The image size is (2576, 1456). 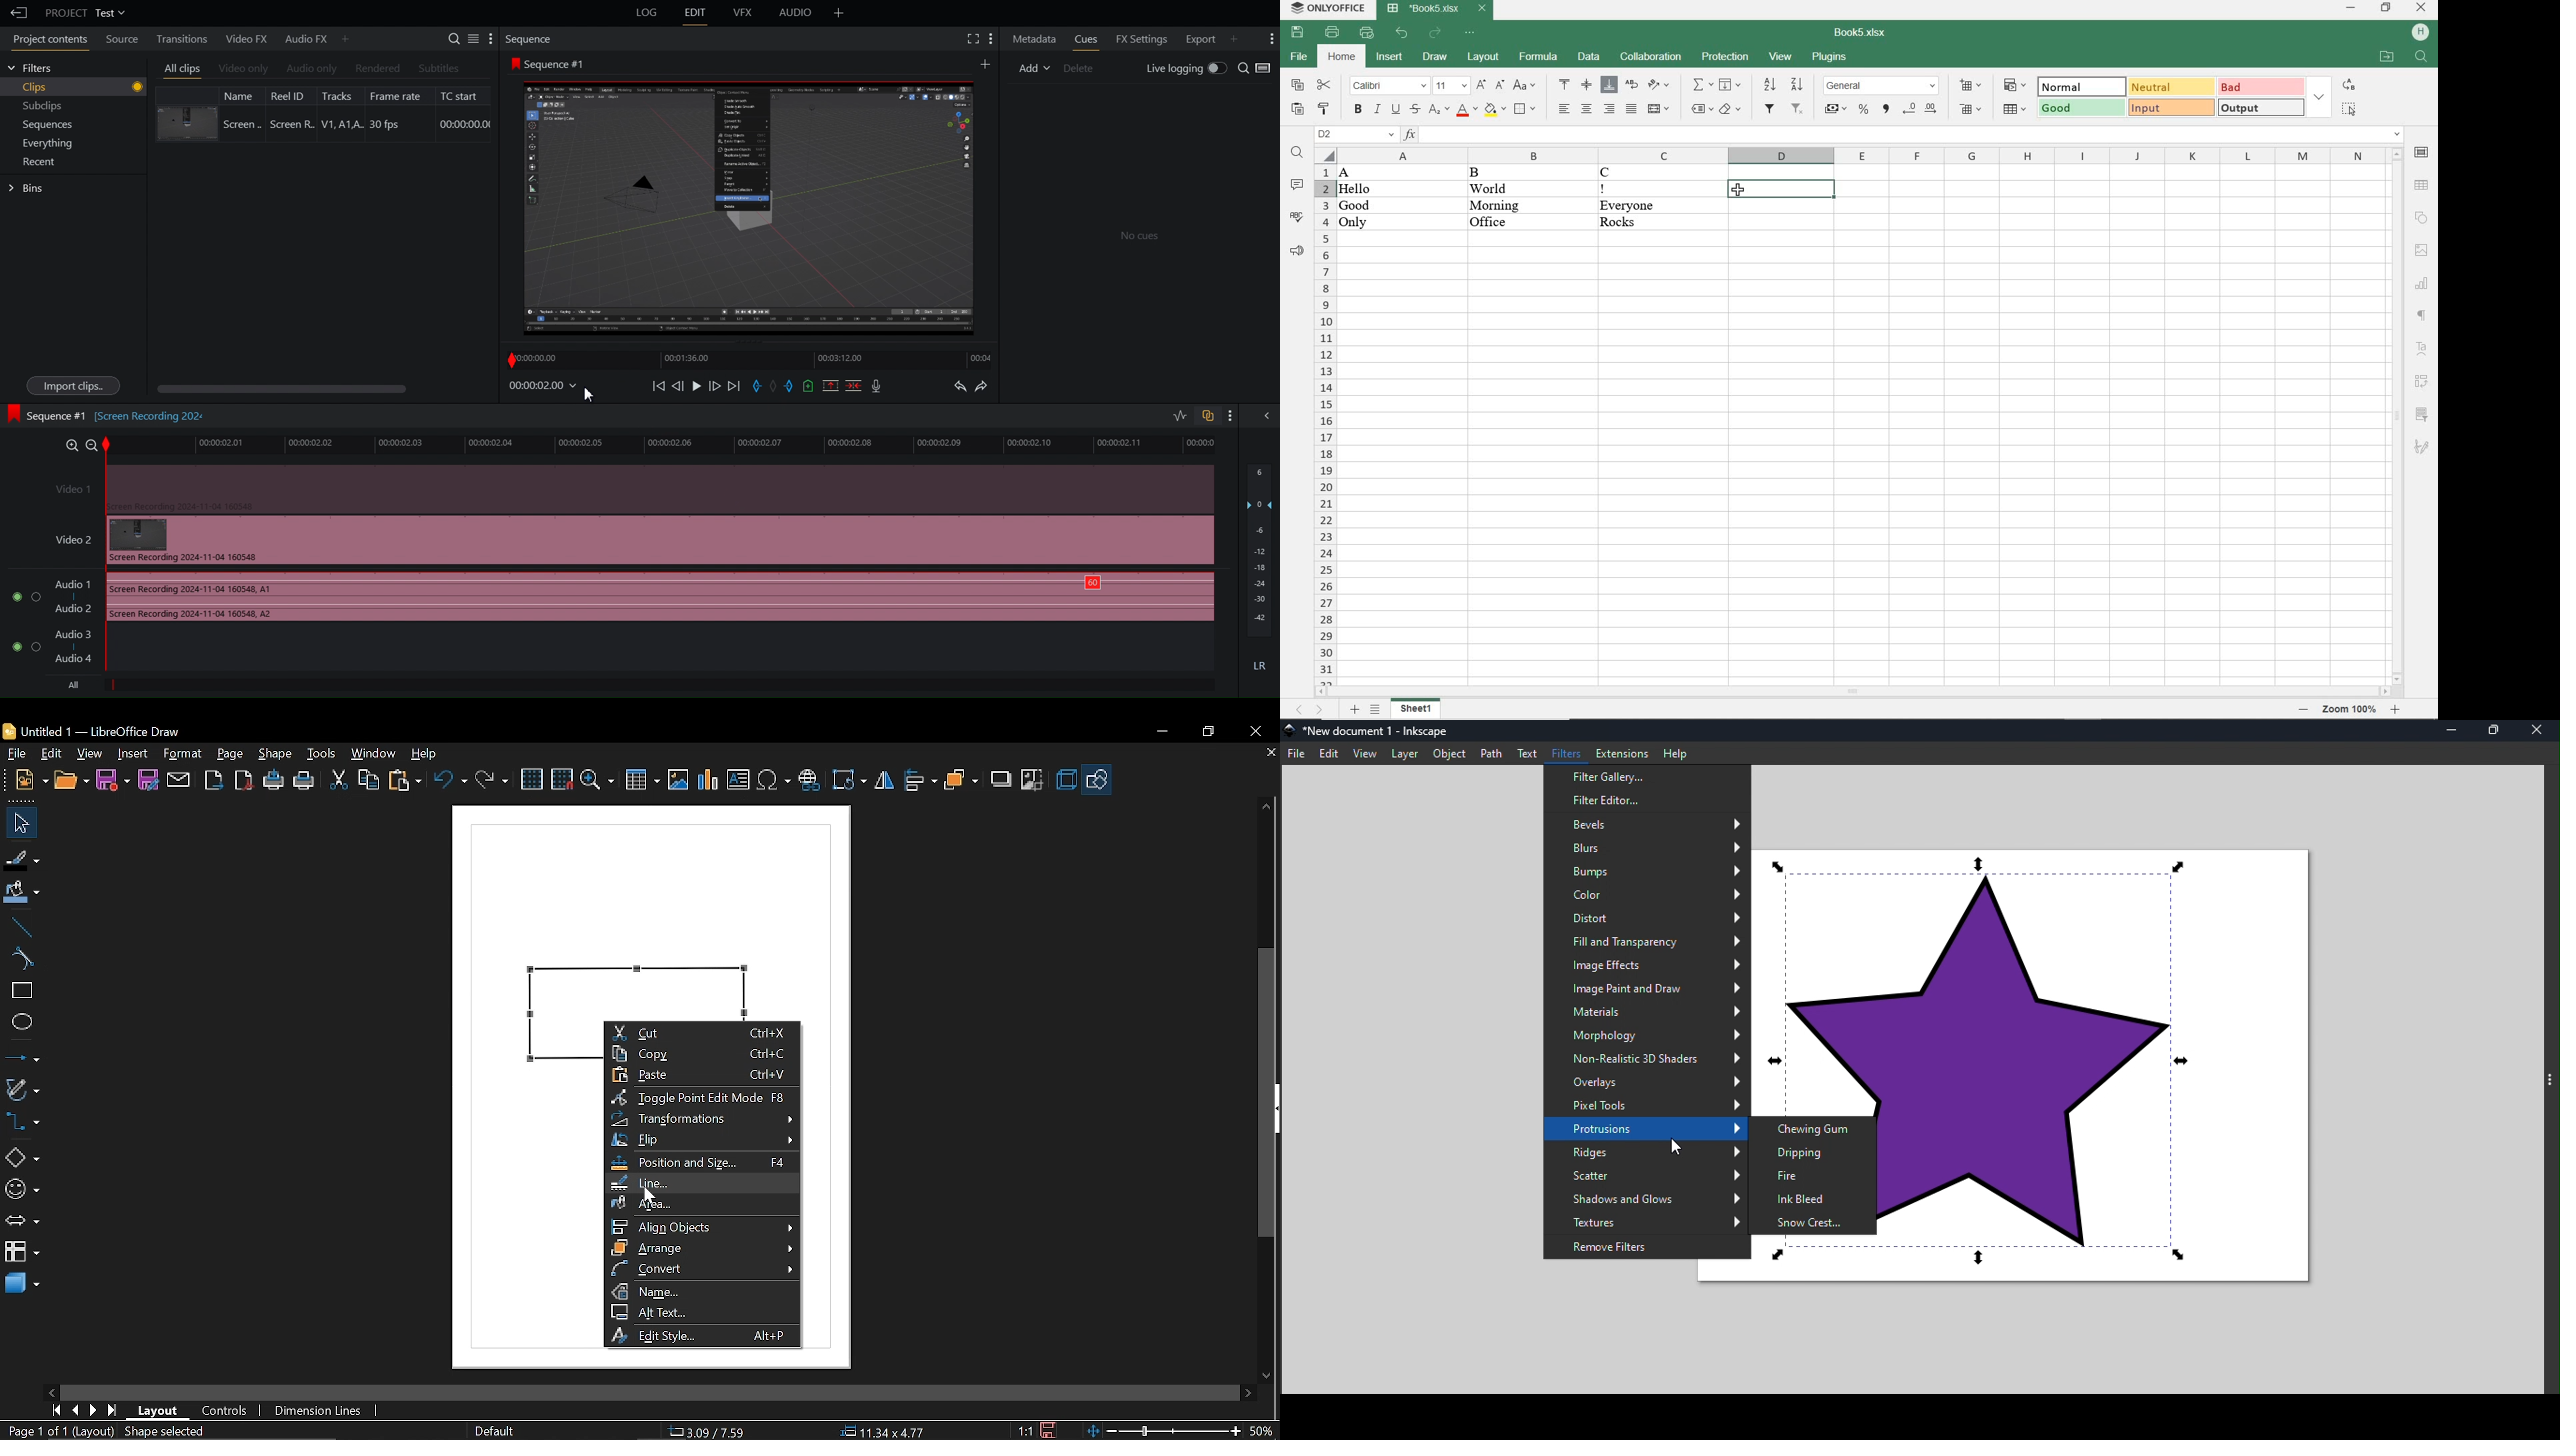 I want to click on ellipse, so click(x=18, y=1021).